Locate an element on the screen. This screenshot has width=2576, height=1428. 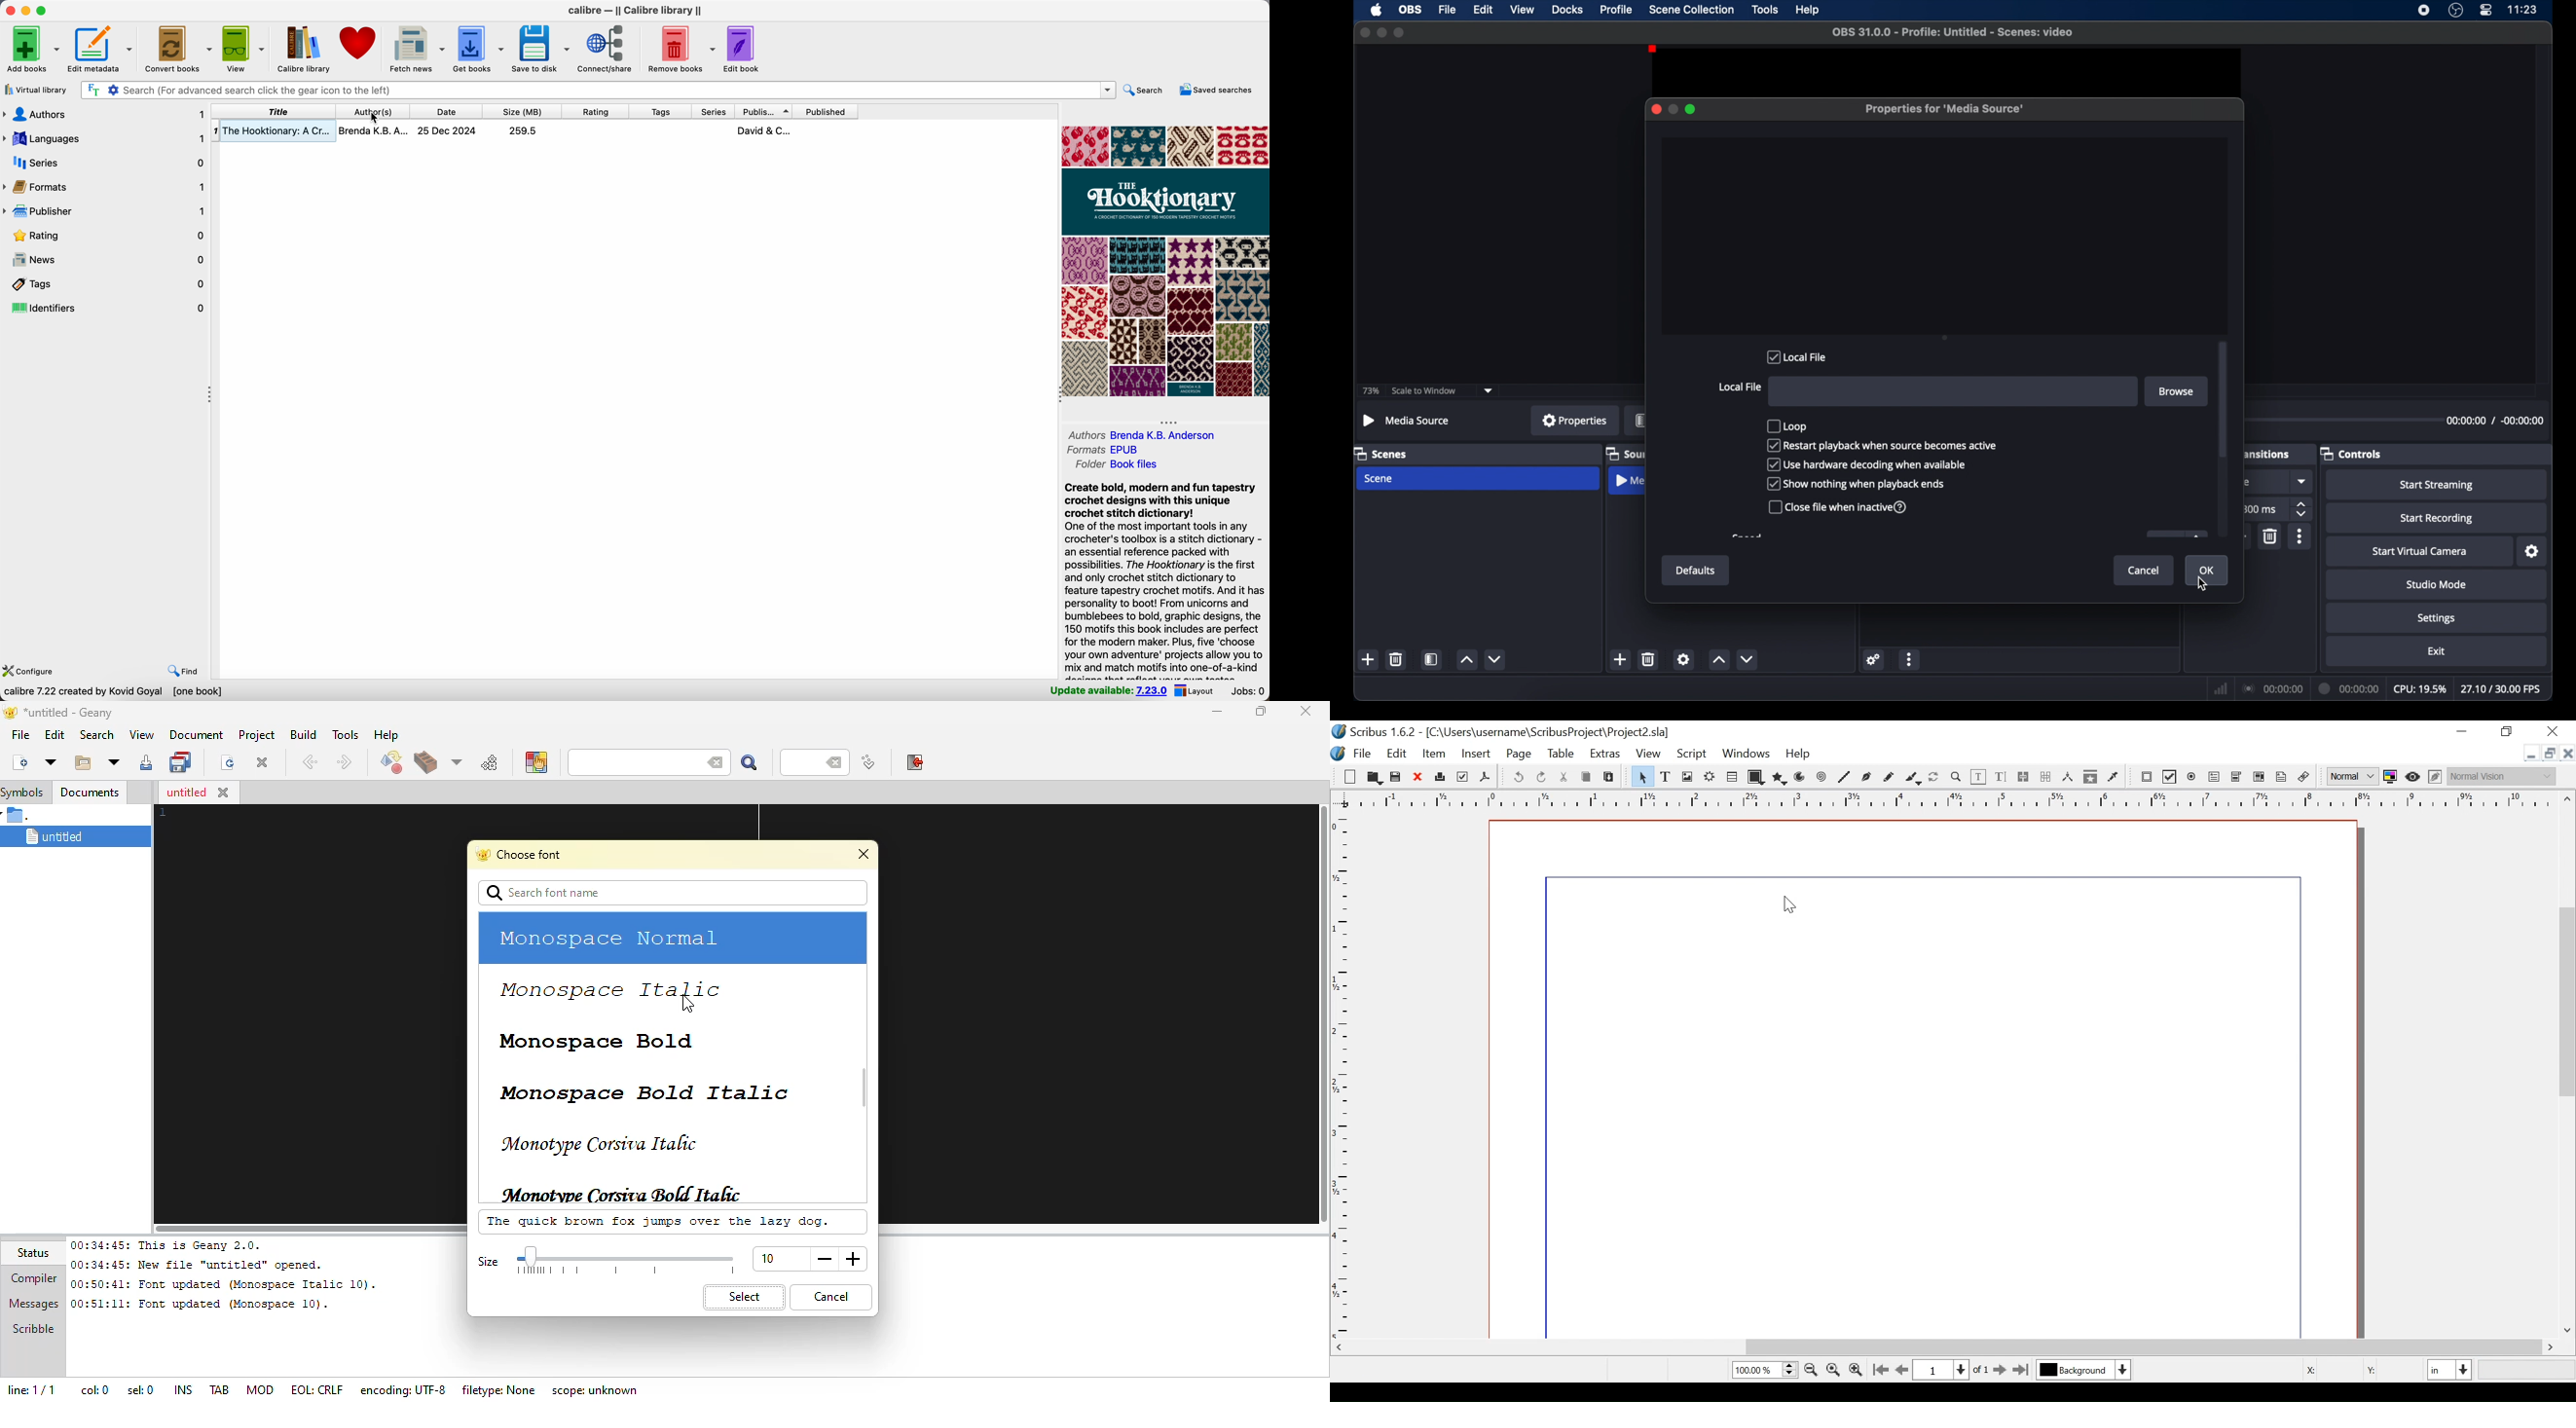
delete is located at coordinates (2270, 536).